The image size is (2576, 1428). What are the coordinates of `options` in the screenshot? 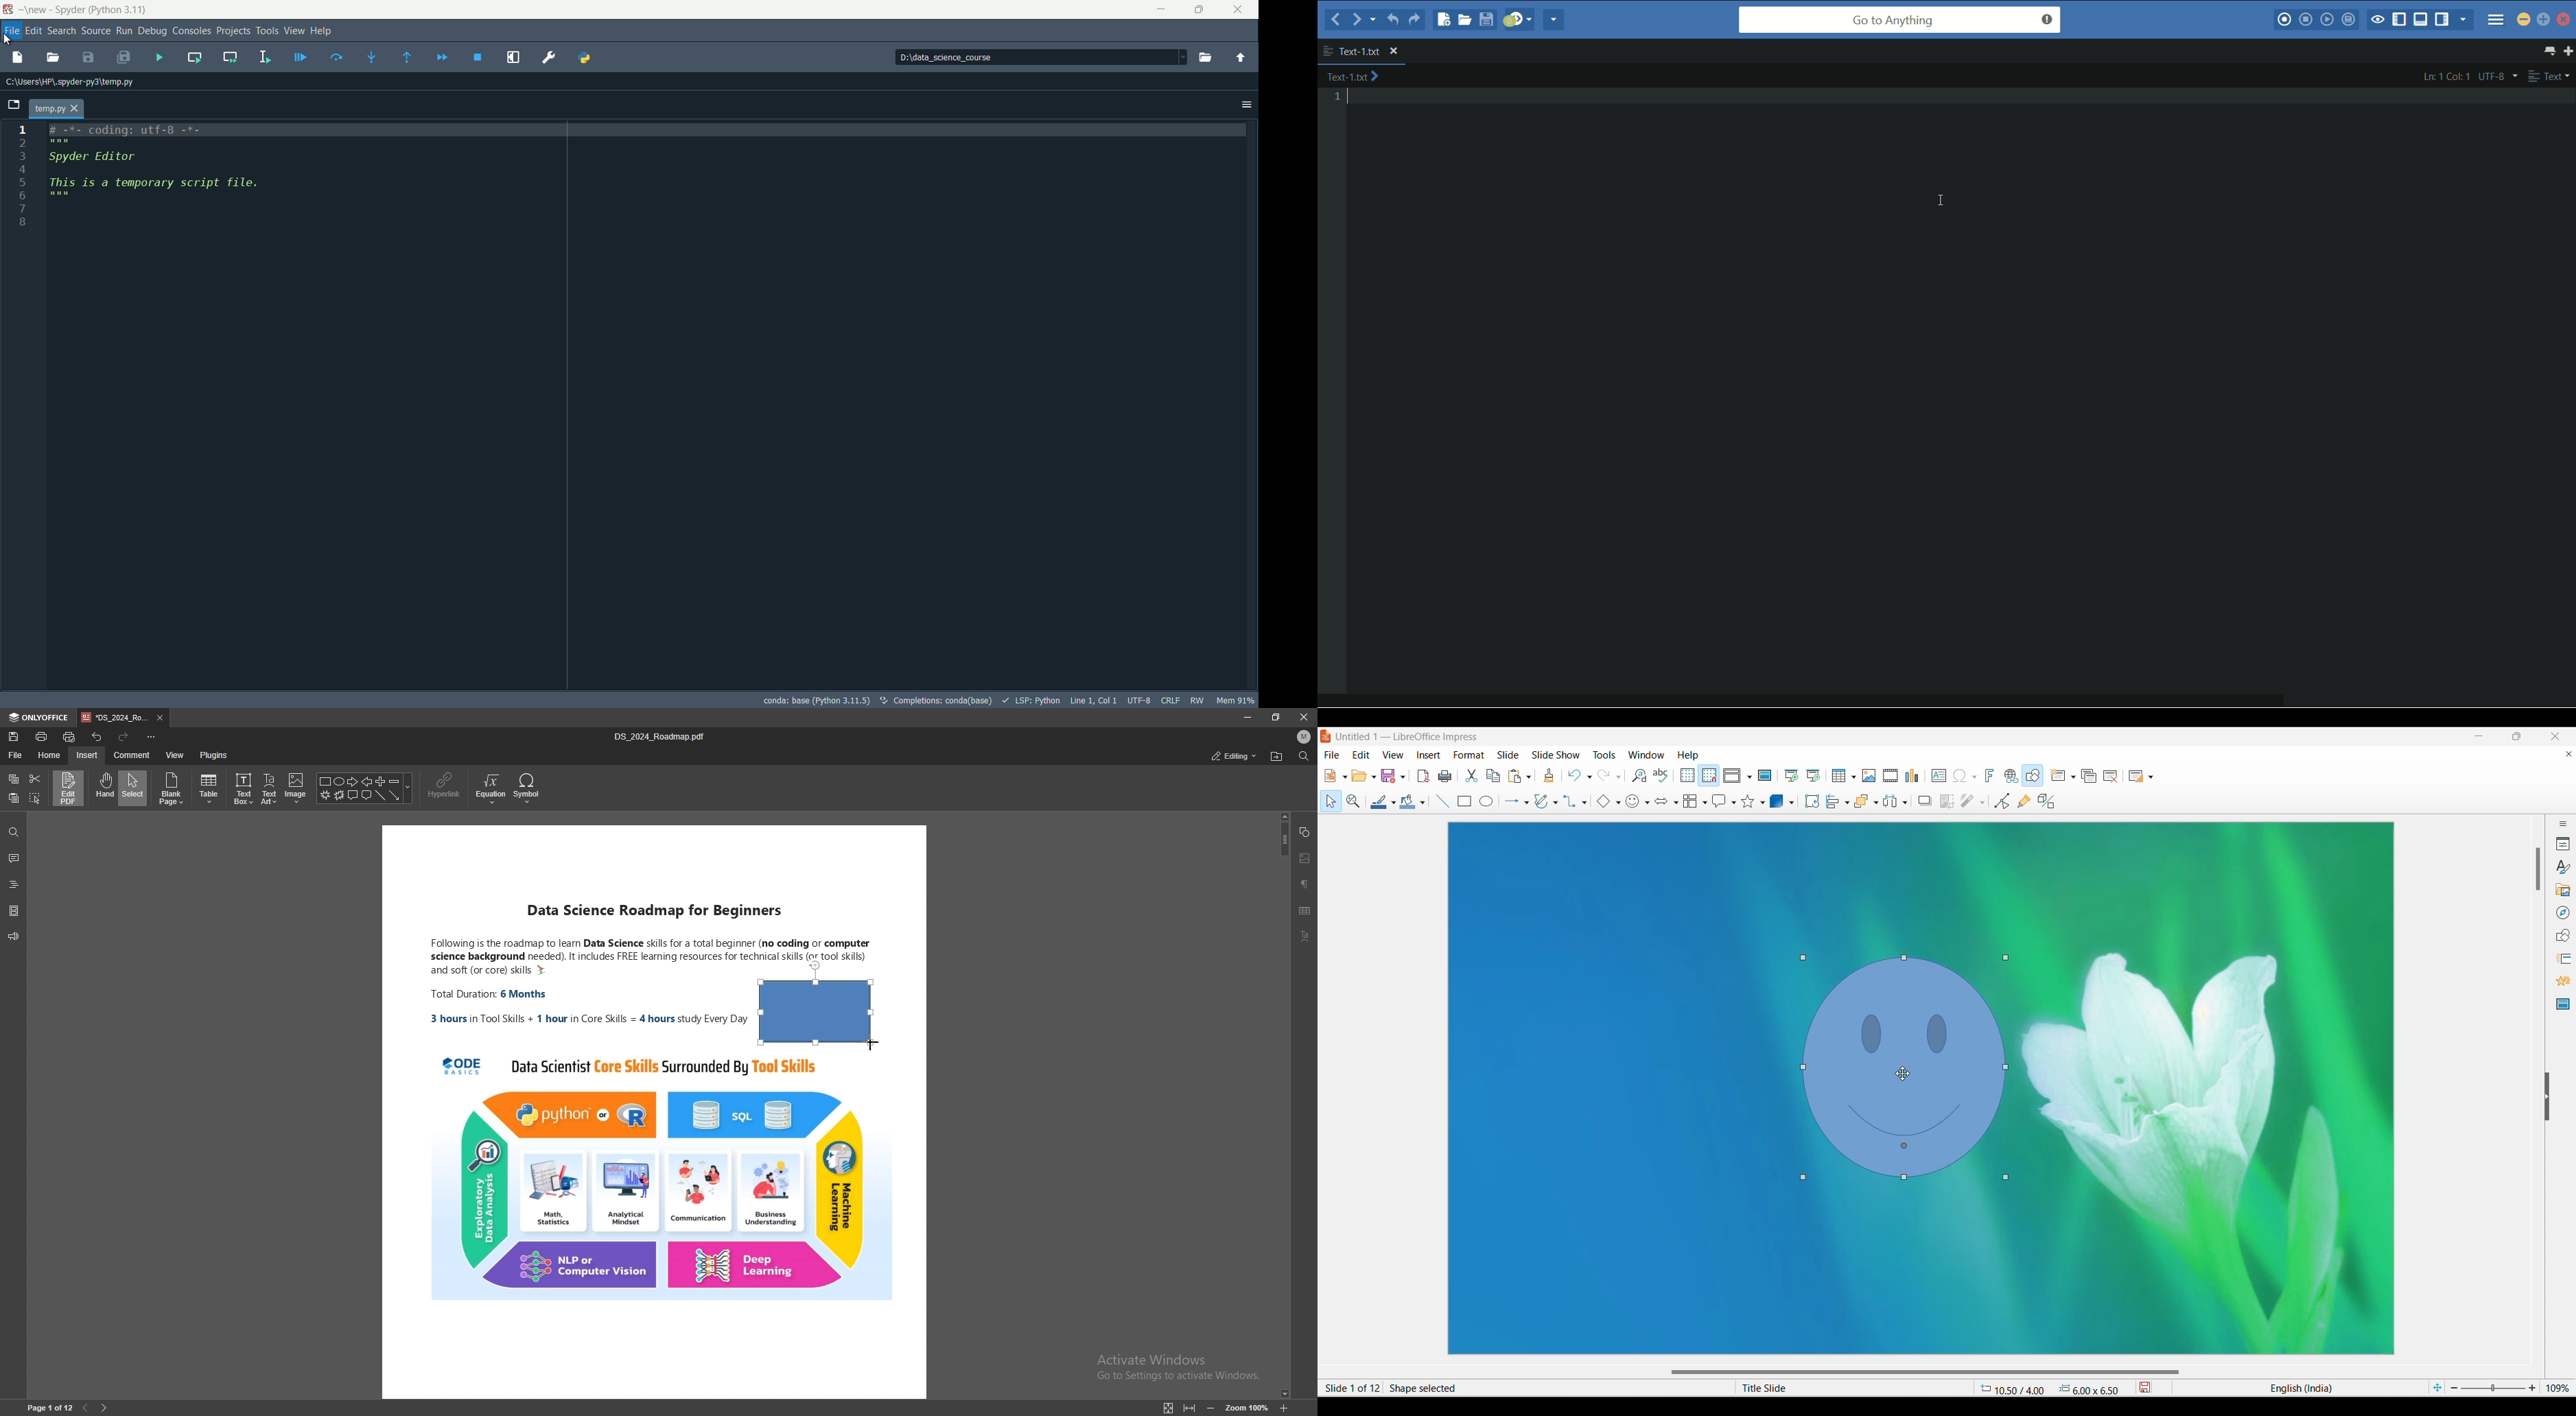 It's located at (1246, 105).